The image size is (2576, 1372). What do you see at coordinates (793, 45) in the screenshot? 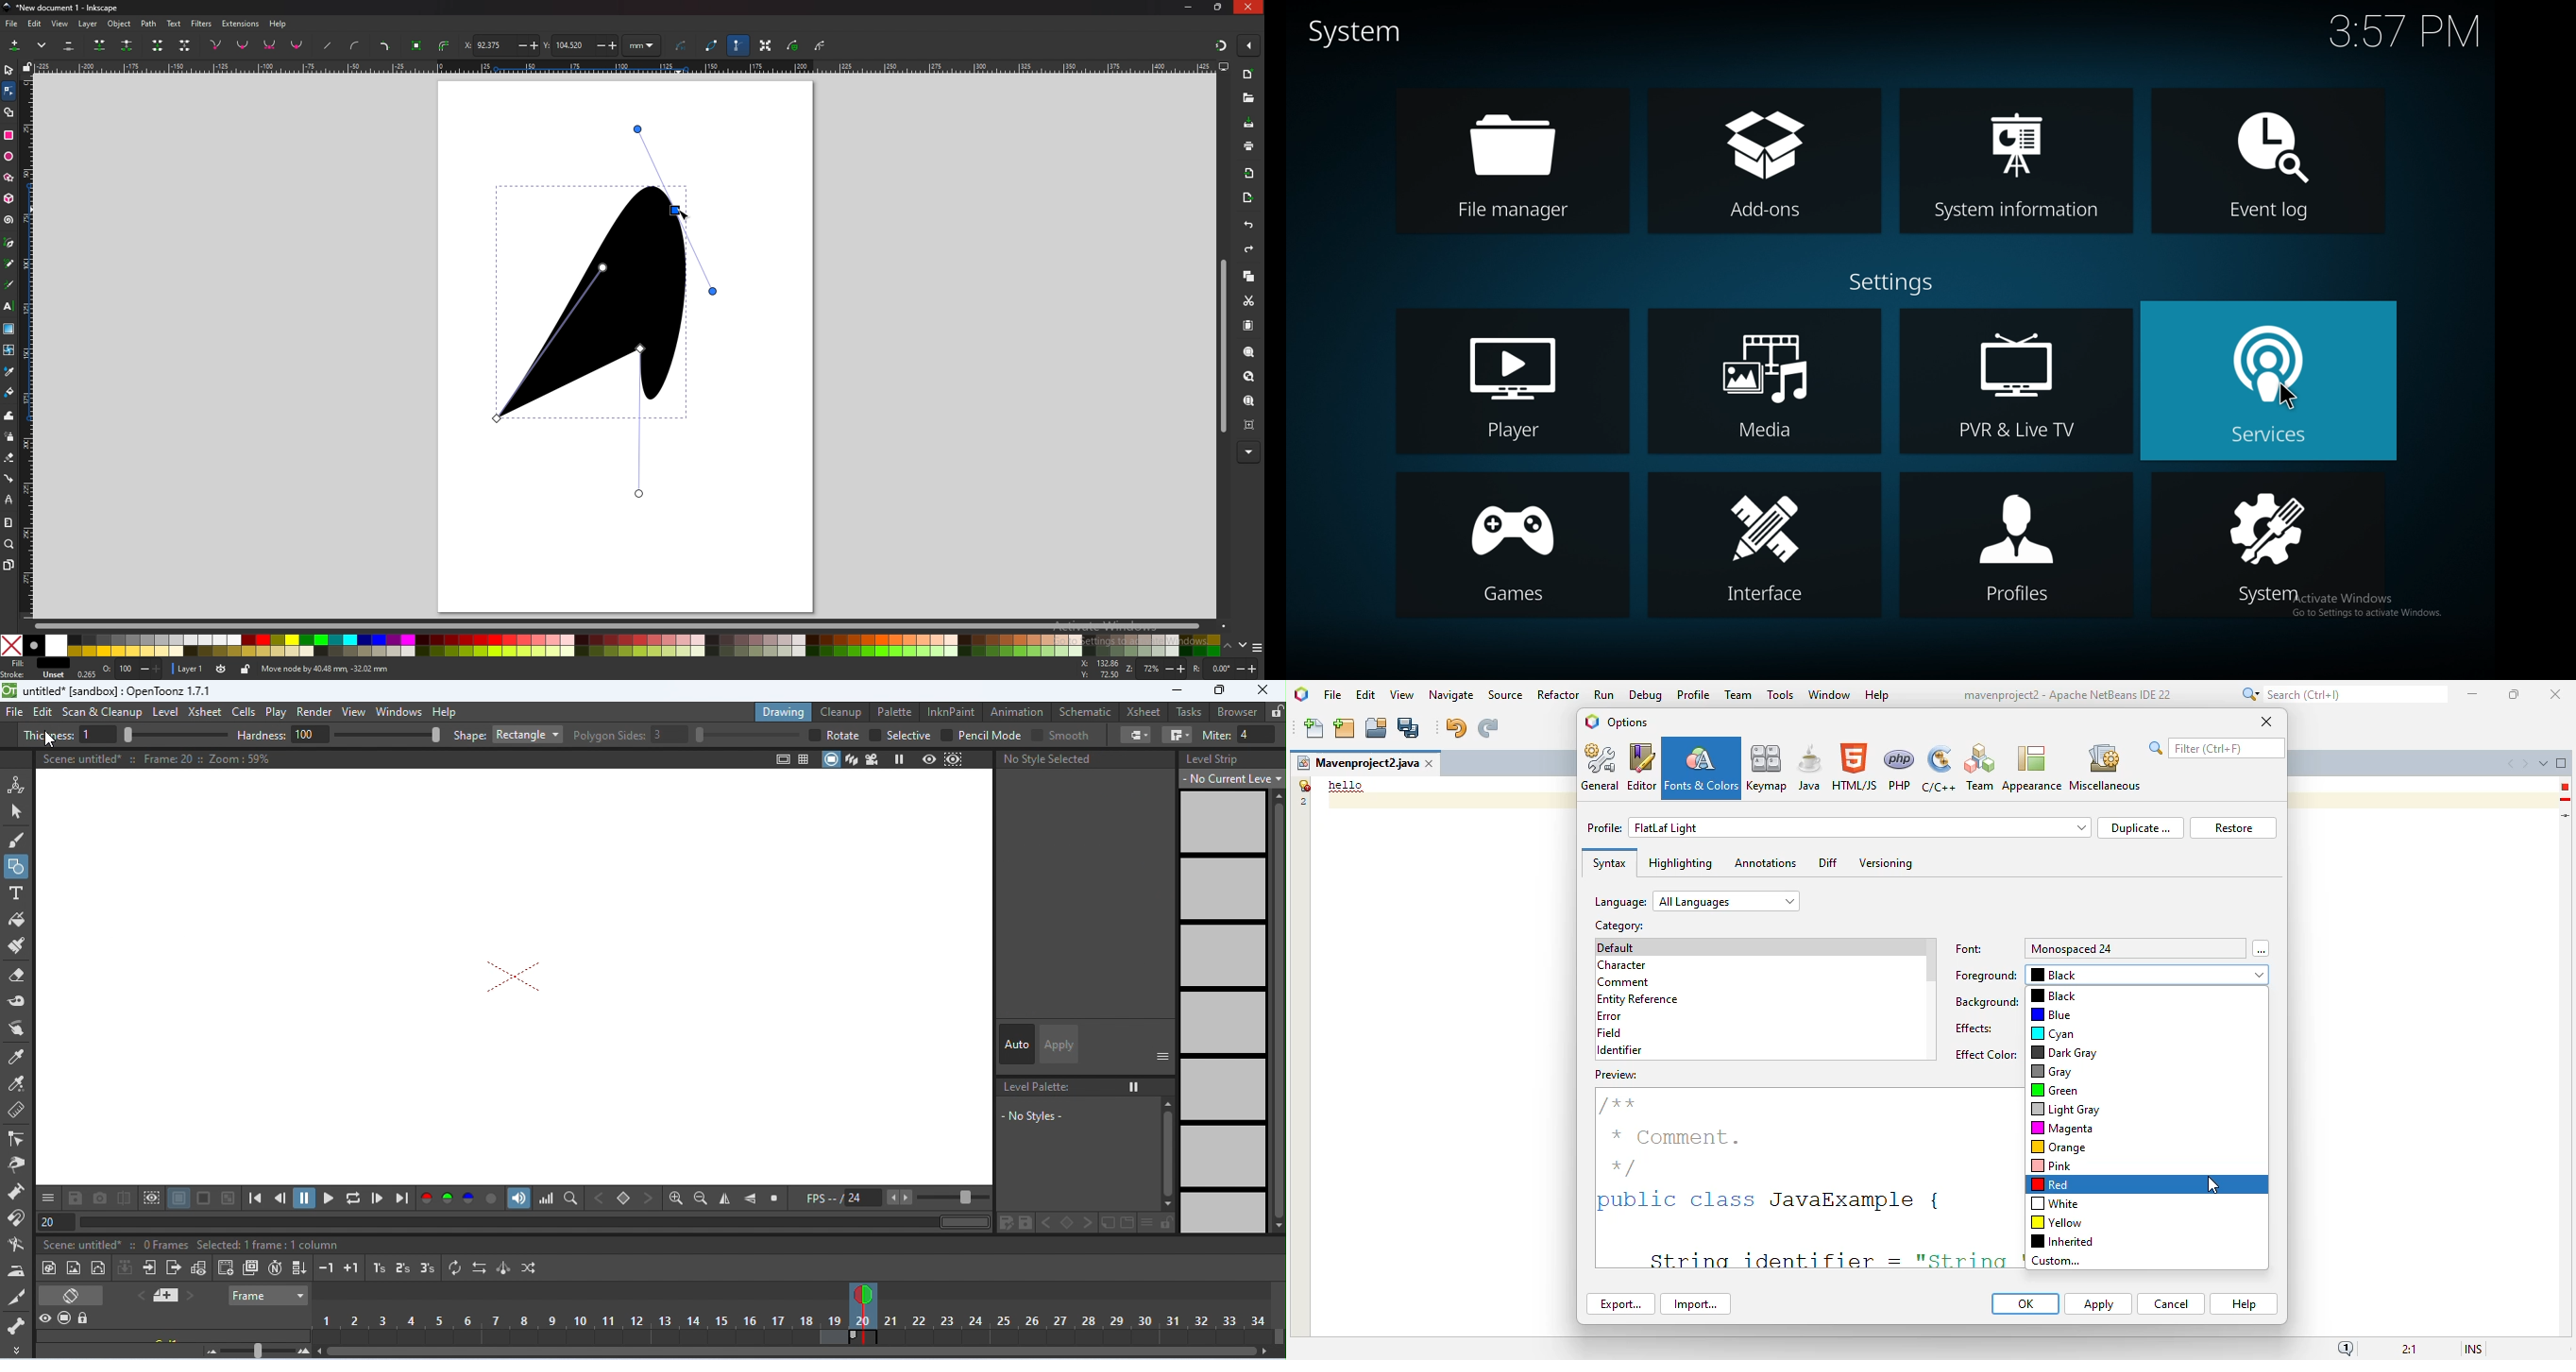
I see `show mask` at bounding box center [793, 45].